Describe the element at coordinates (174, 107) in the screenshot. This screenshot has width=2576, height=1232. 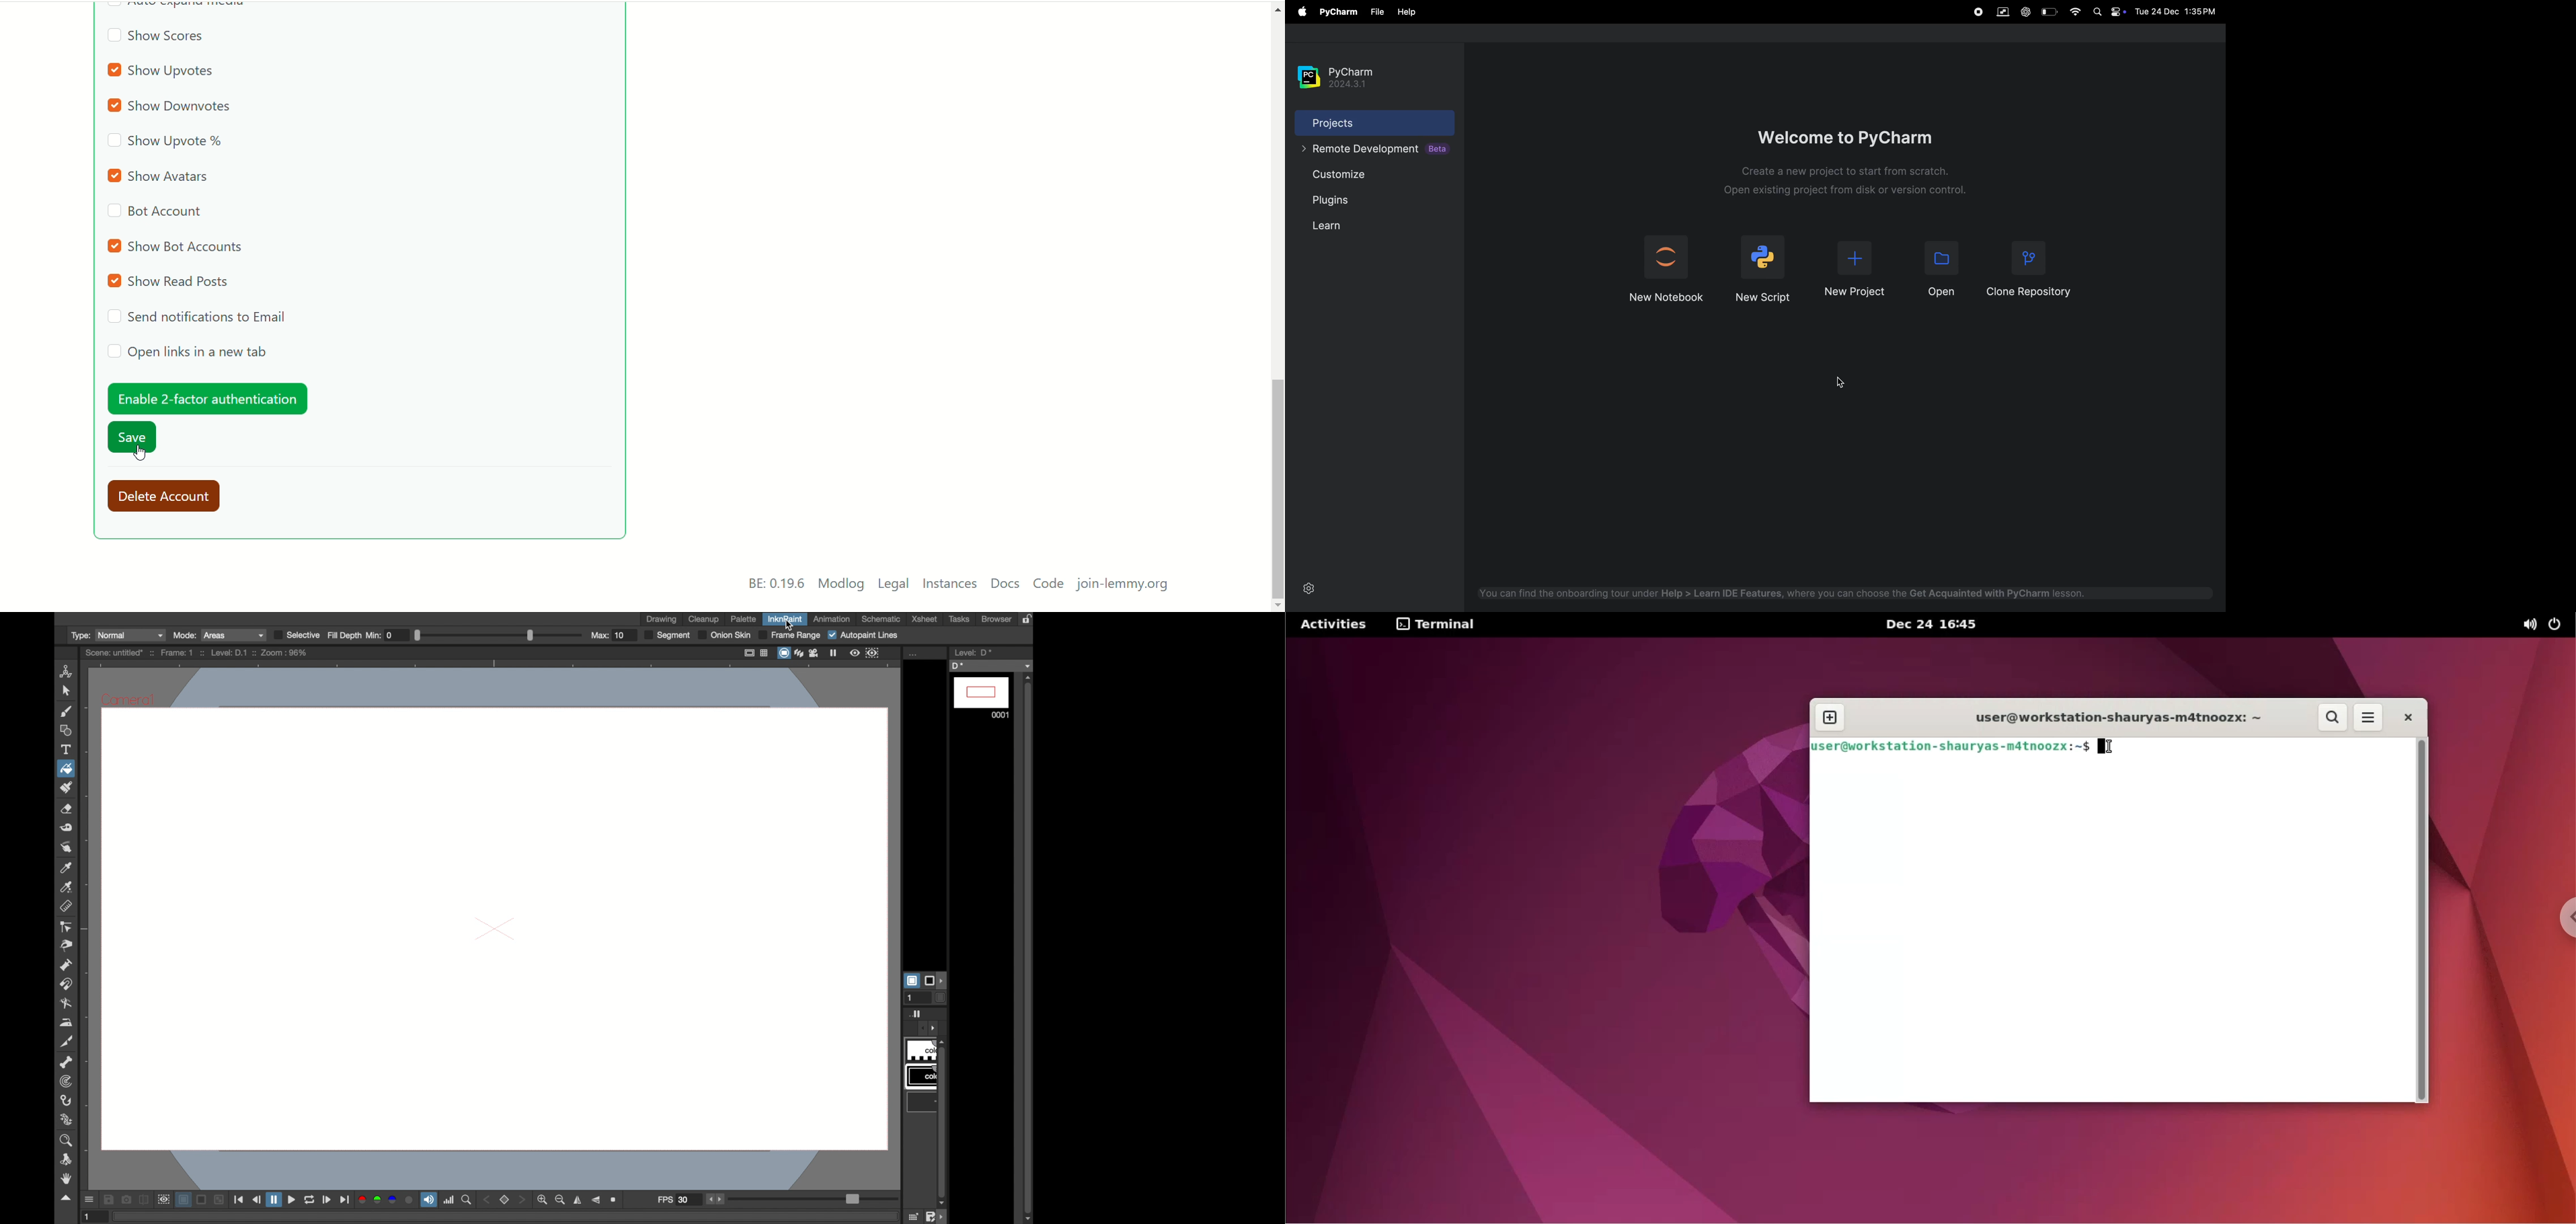
I see `selected show downvotes` at that location.